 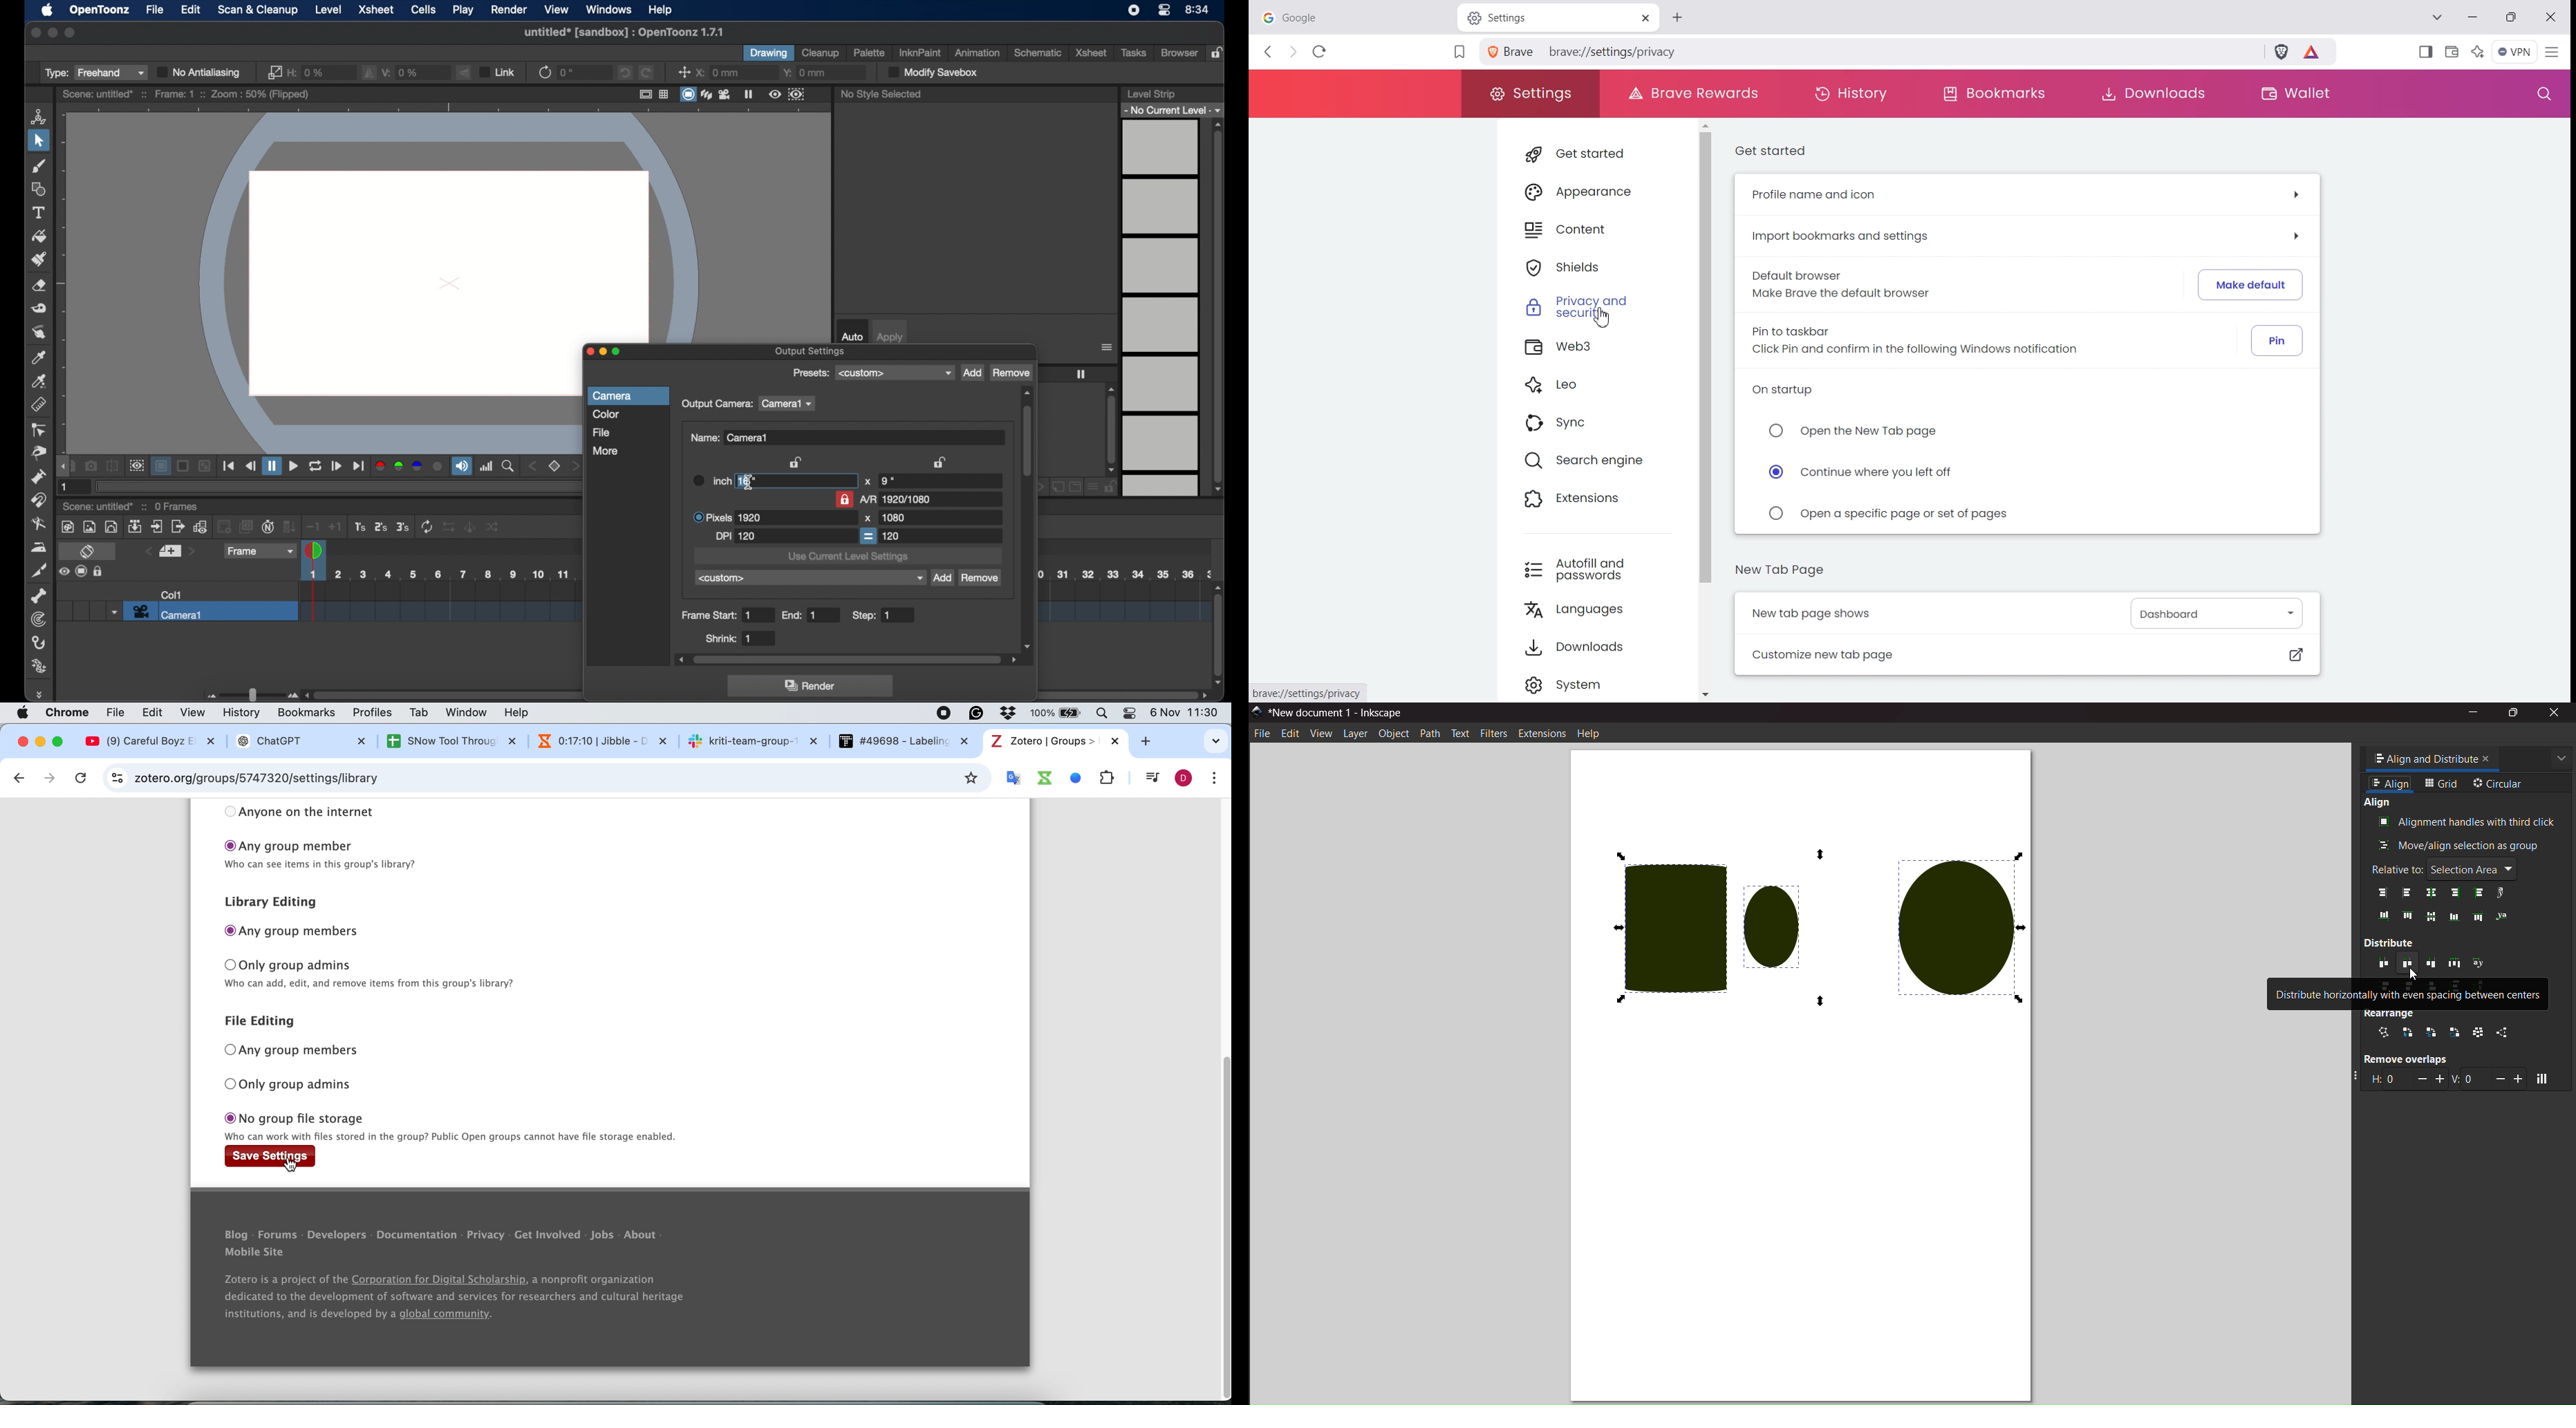 I want to click on color, so click(x=606, y=414).